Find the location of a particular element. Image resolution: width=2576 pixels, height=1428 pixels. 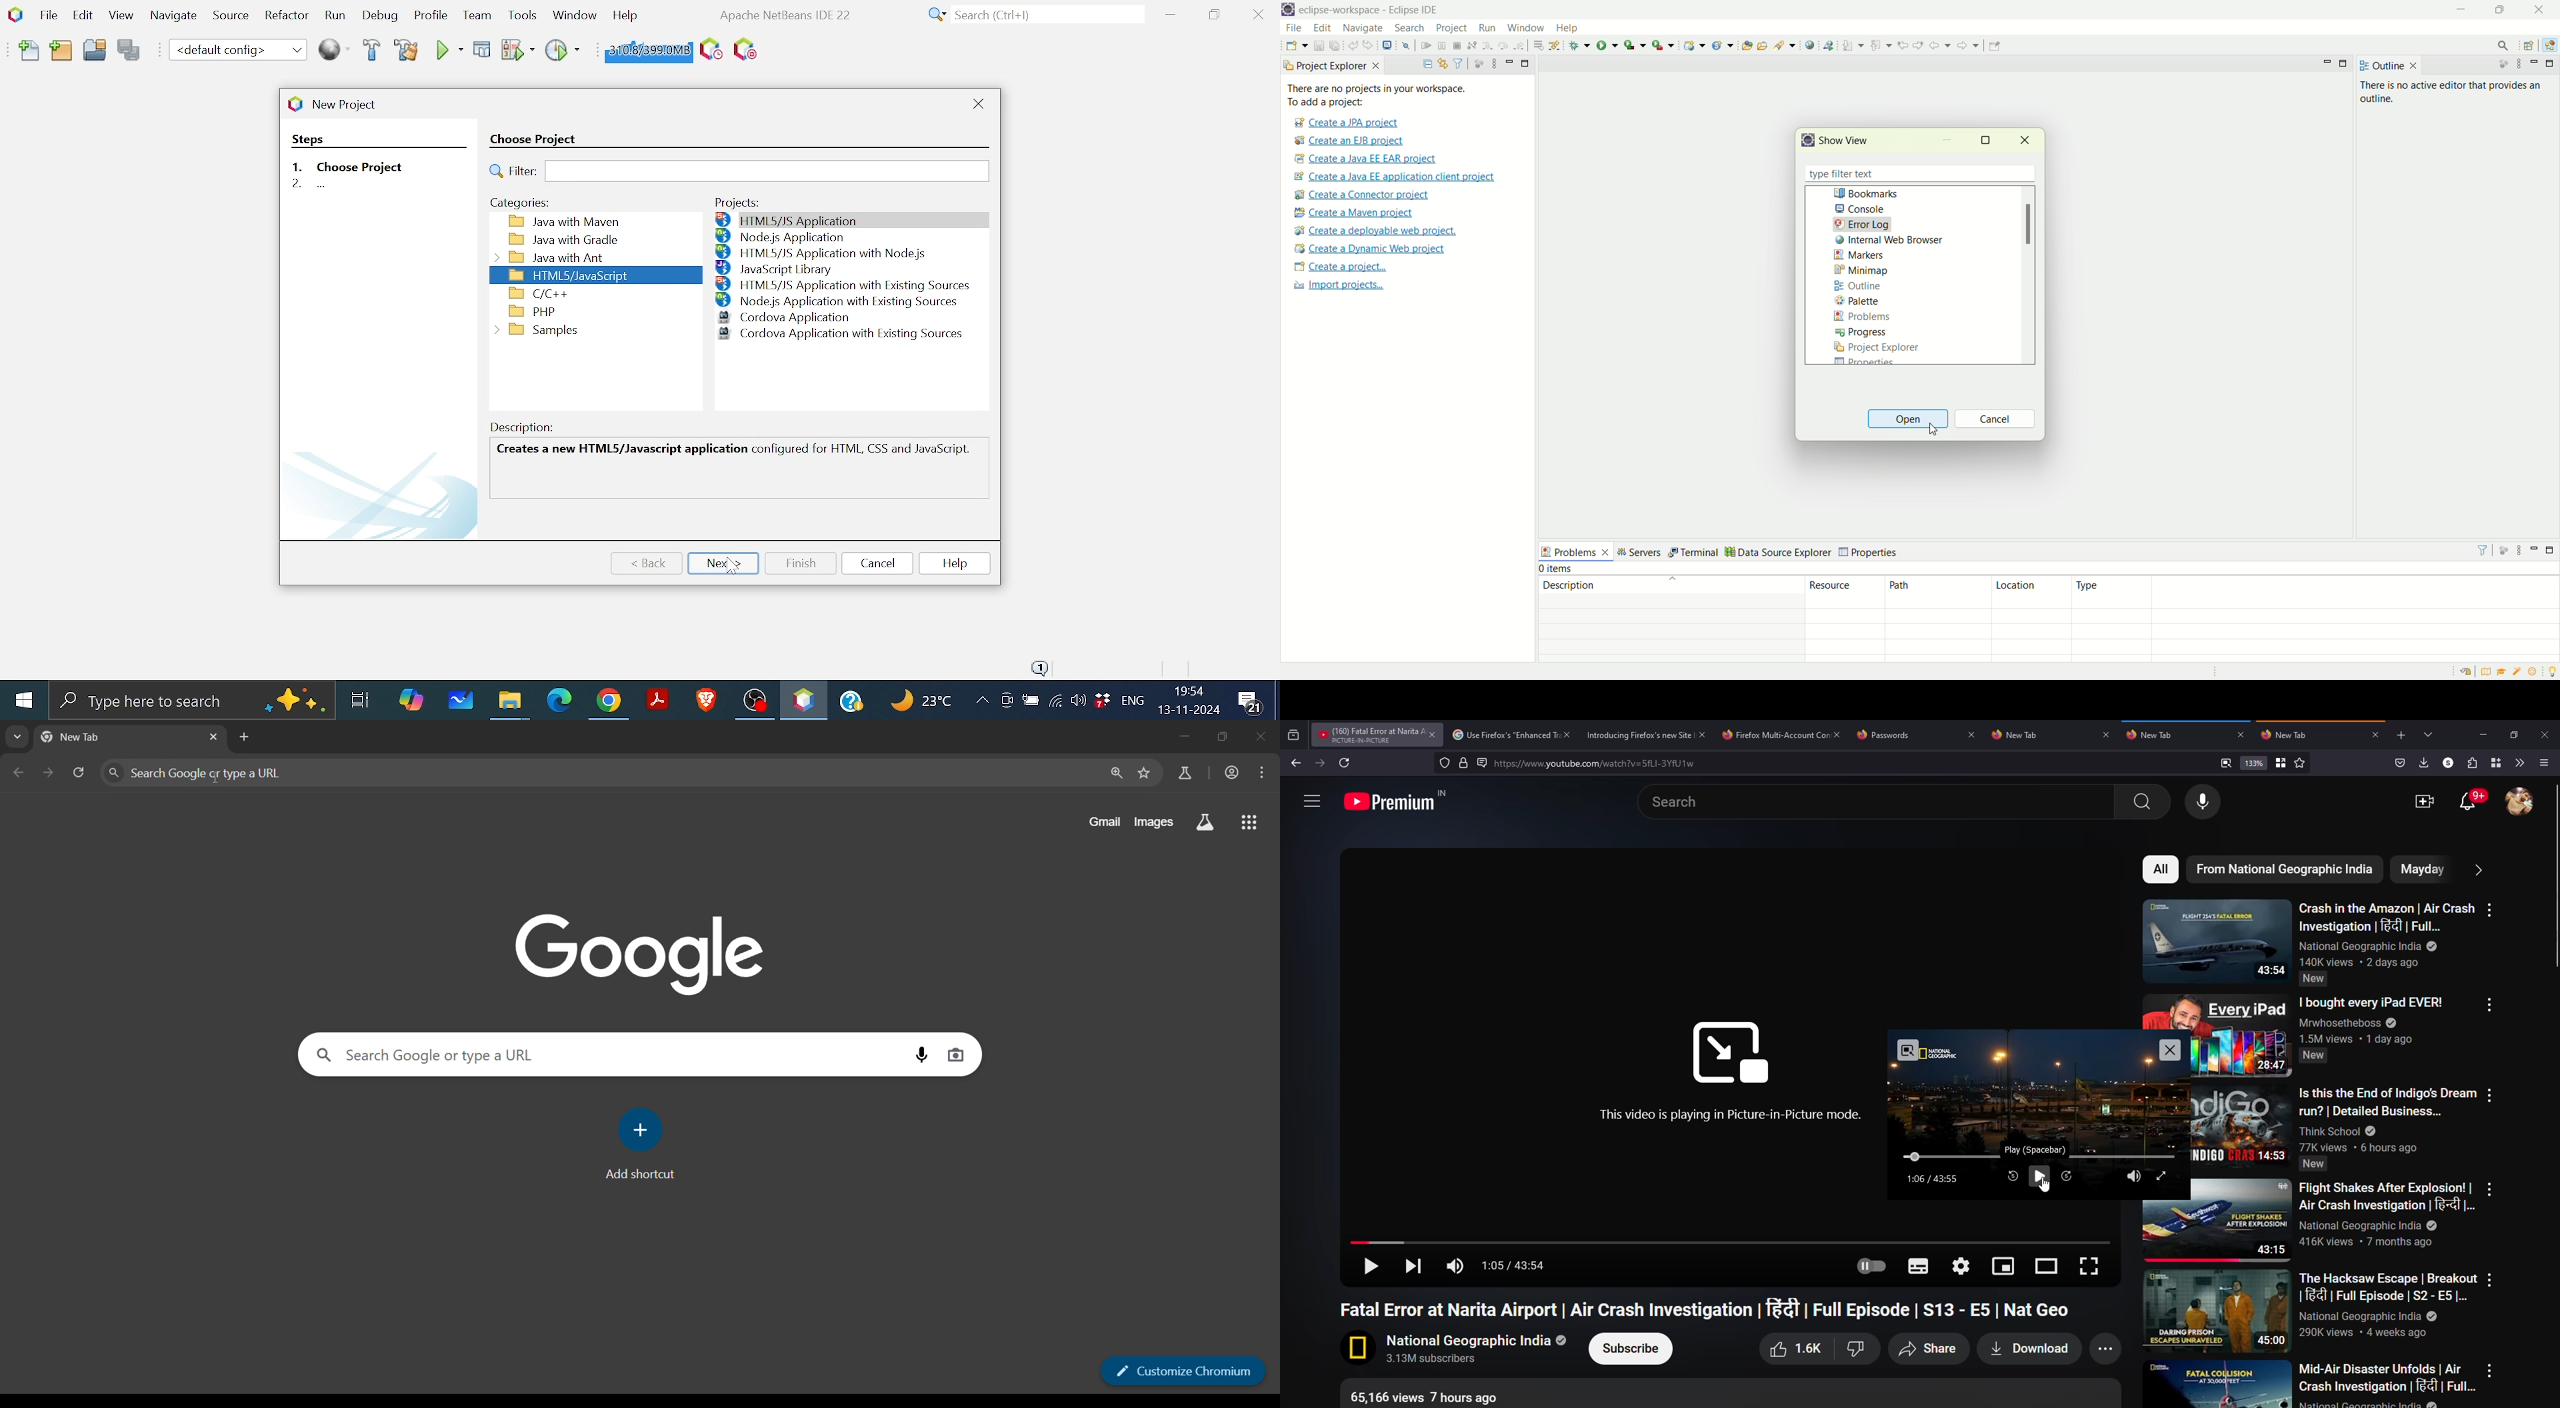

go forward 1 page is located at coordinates (48, 772).